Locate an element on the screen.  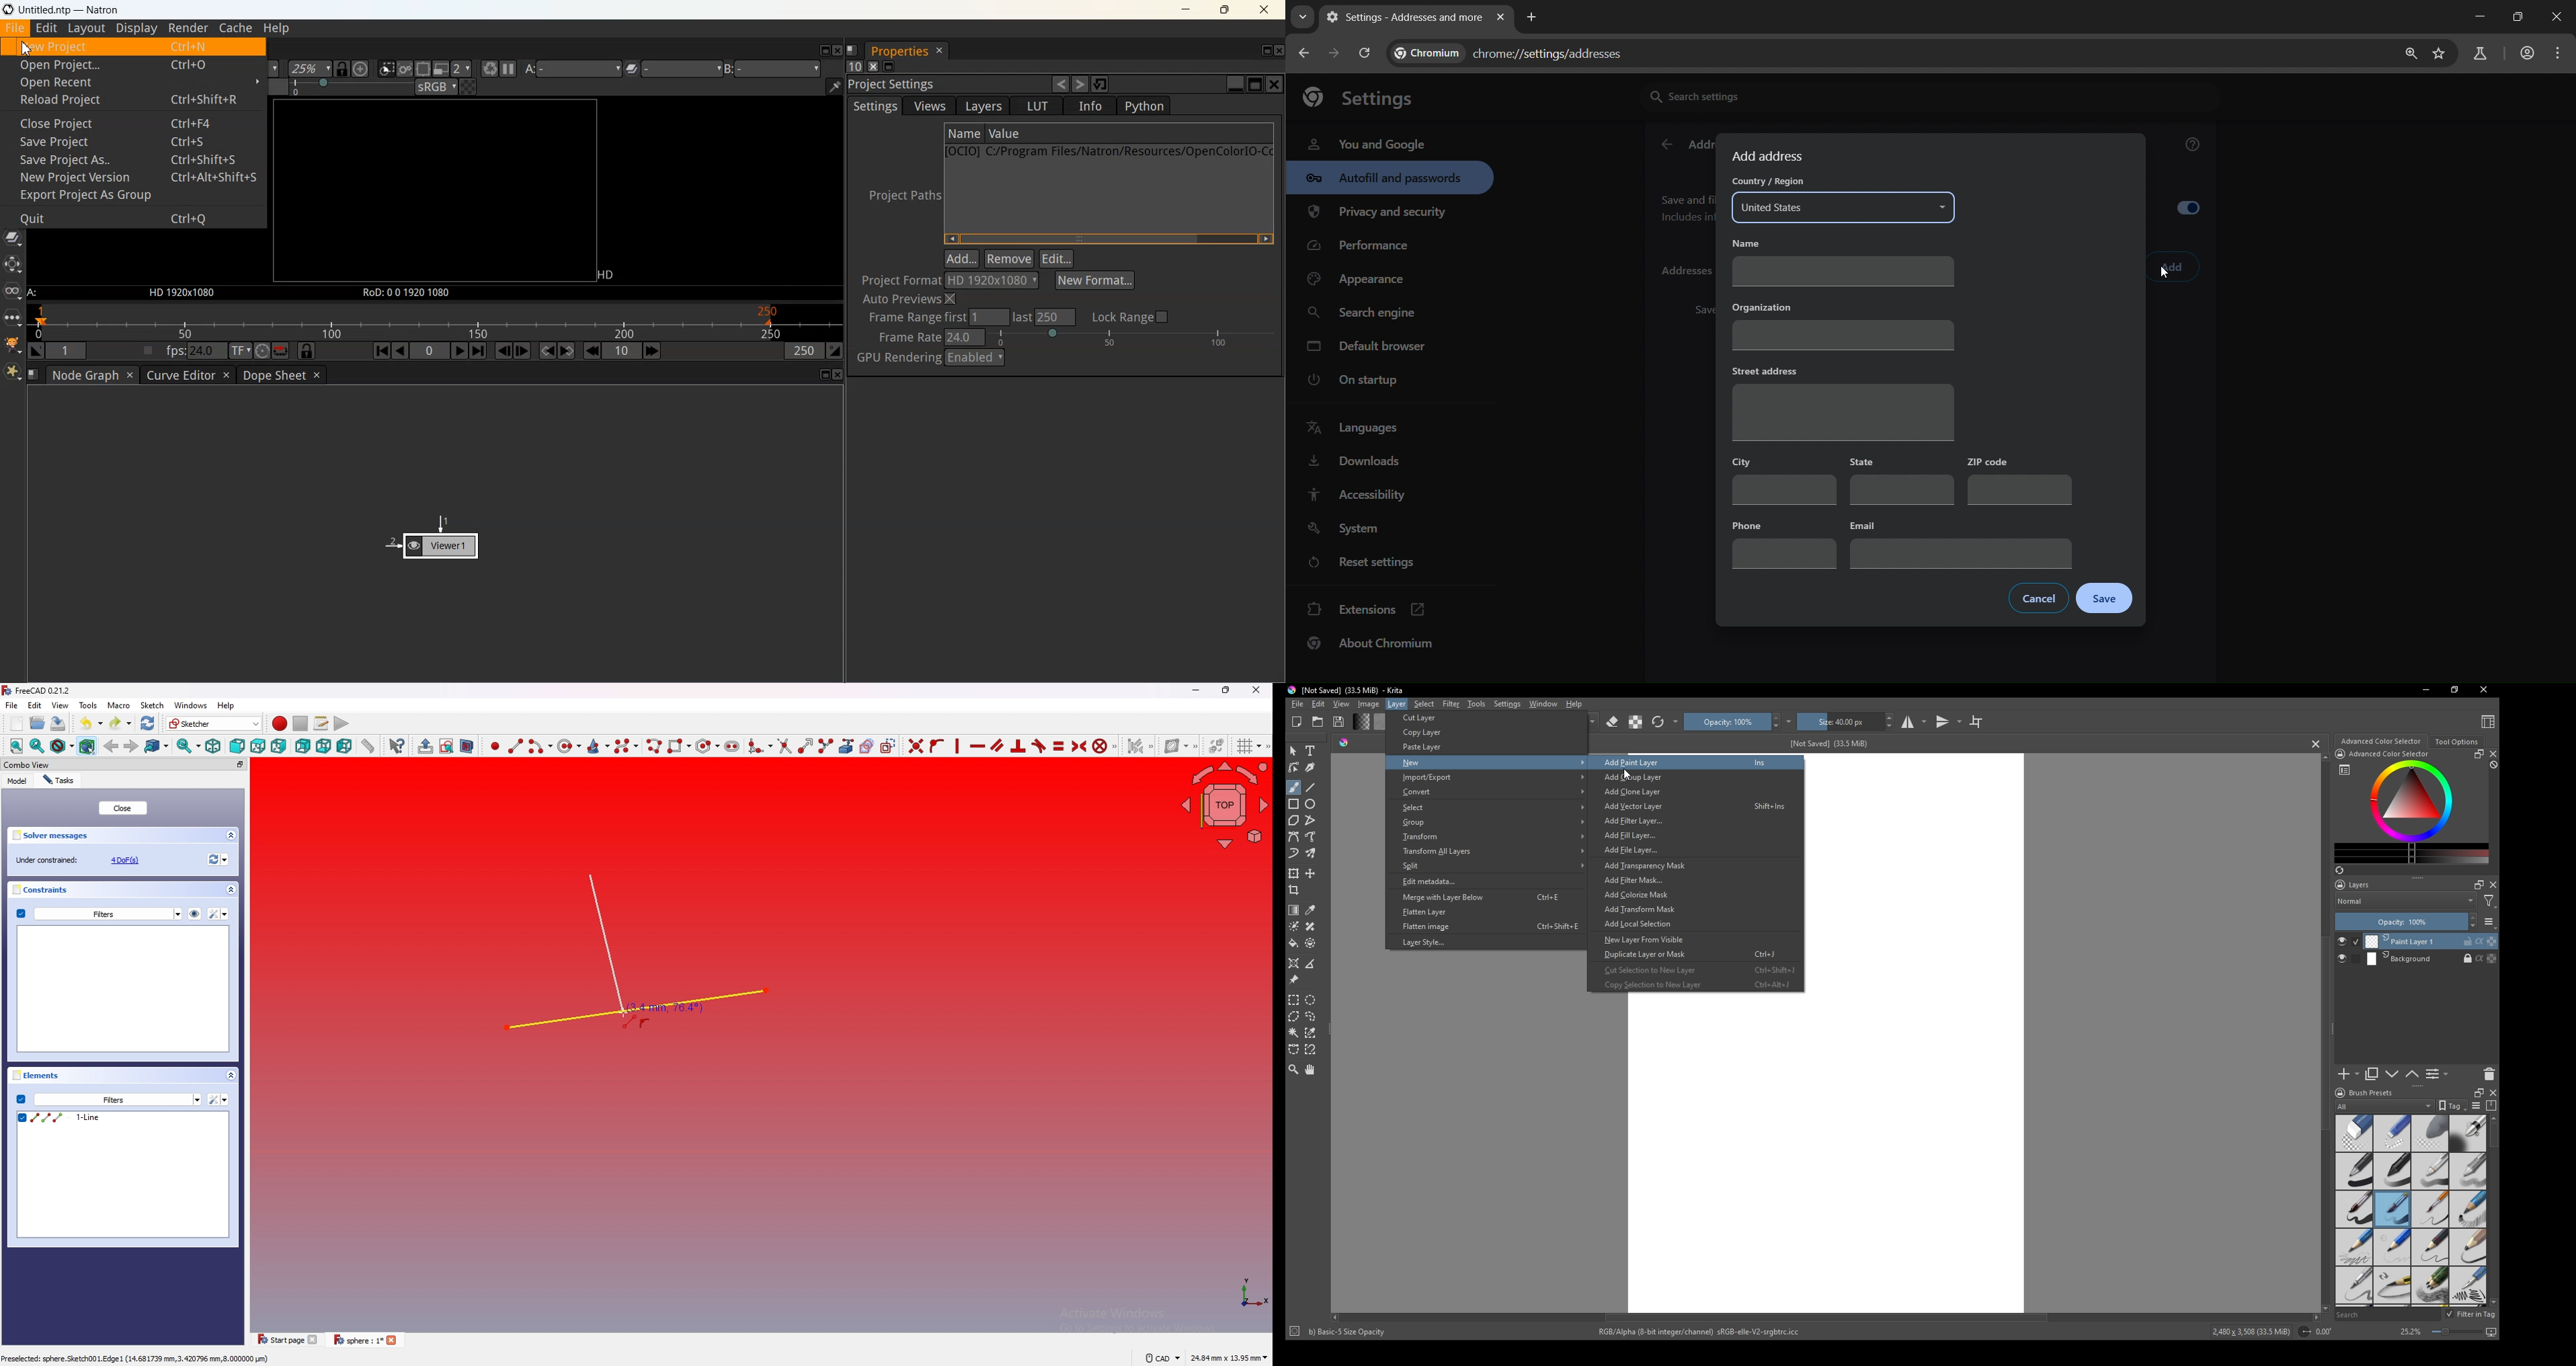
Create carbon copy is located at coordinates (865, 746).